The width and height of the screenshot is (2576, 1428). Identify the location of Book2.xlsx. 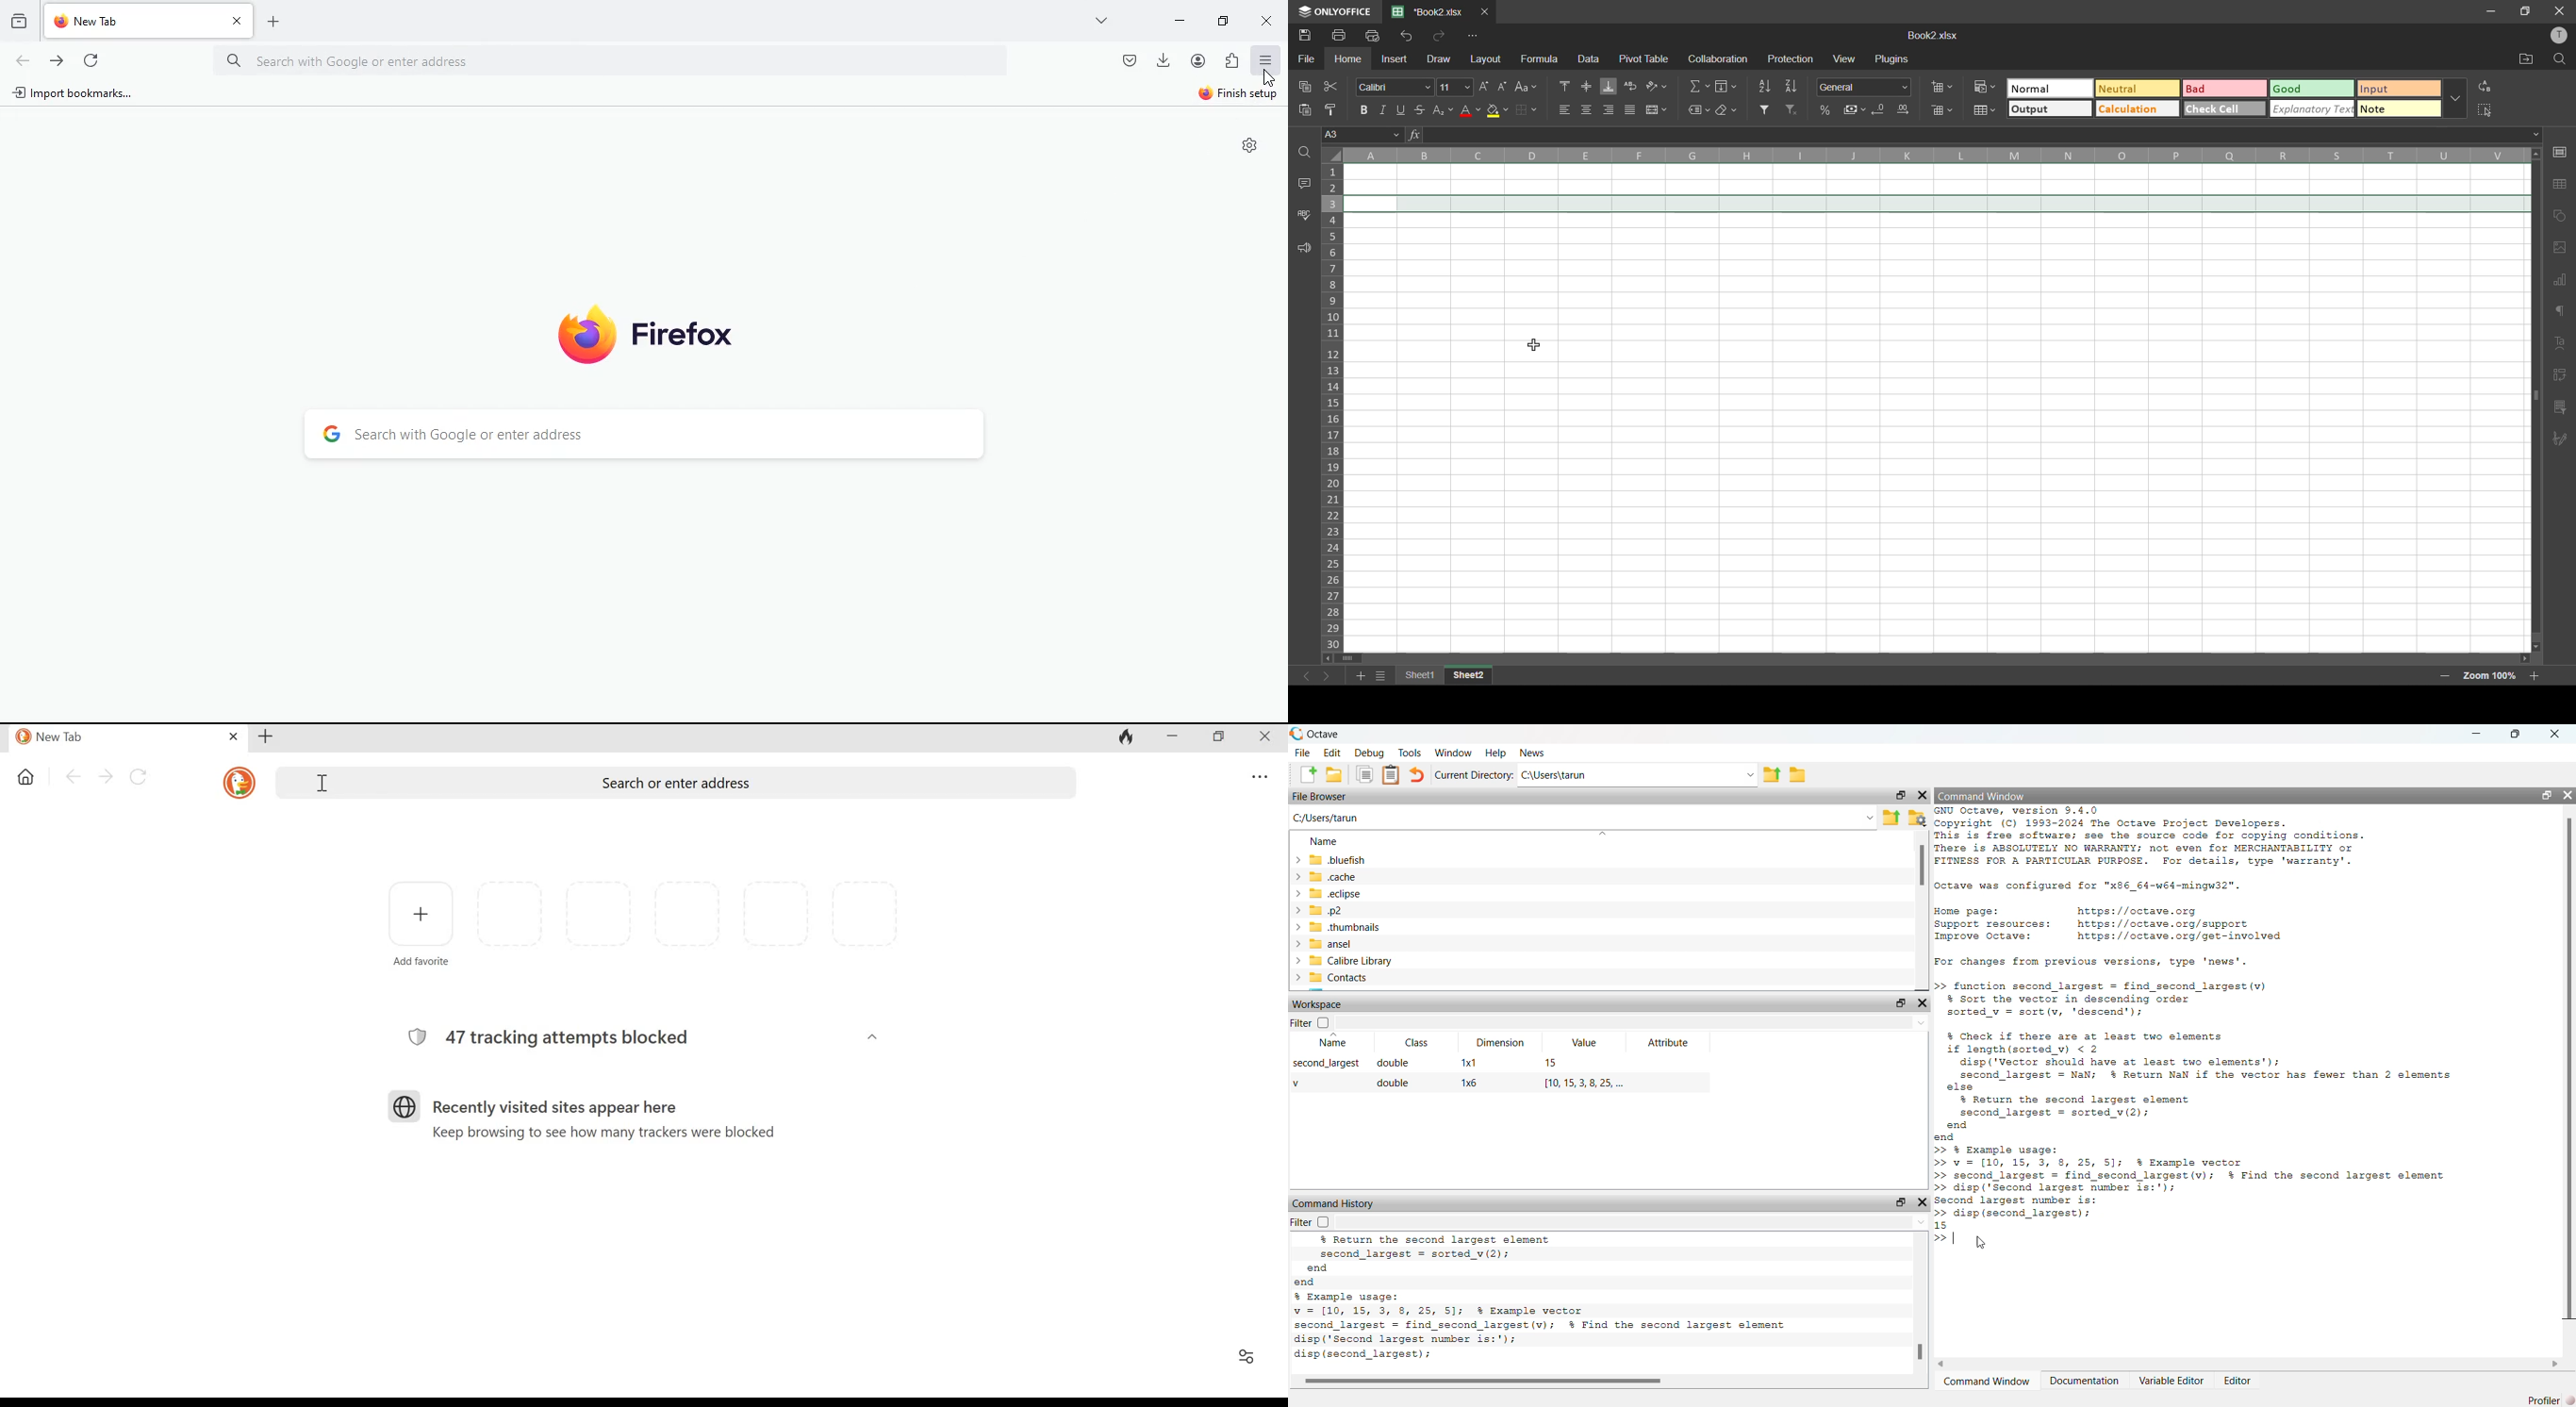
(1939, 36).